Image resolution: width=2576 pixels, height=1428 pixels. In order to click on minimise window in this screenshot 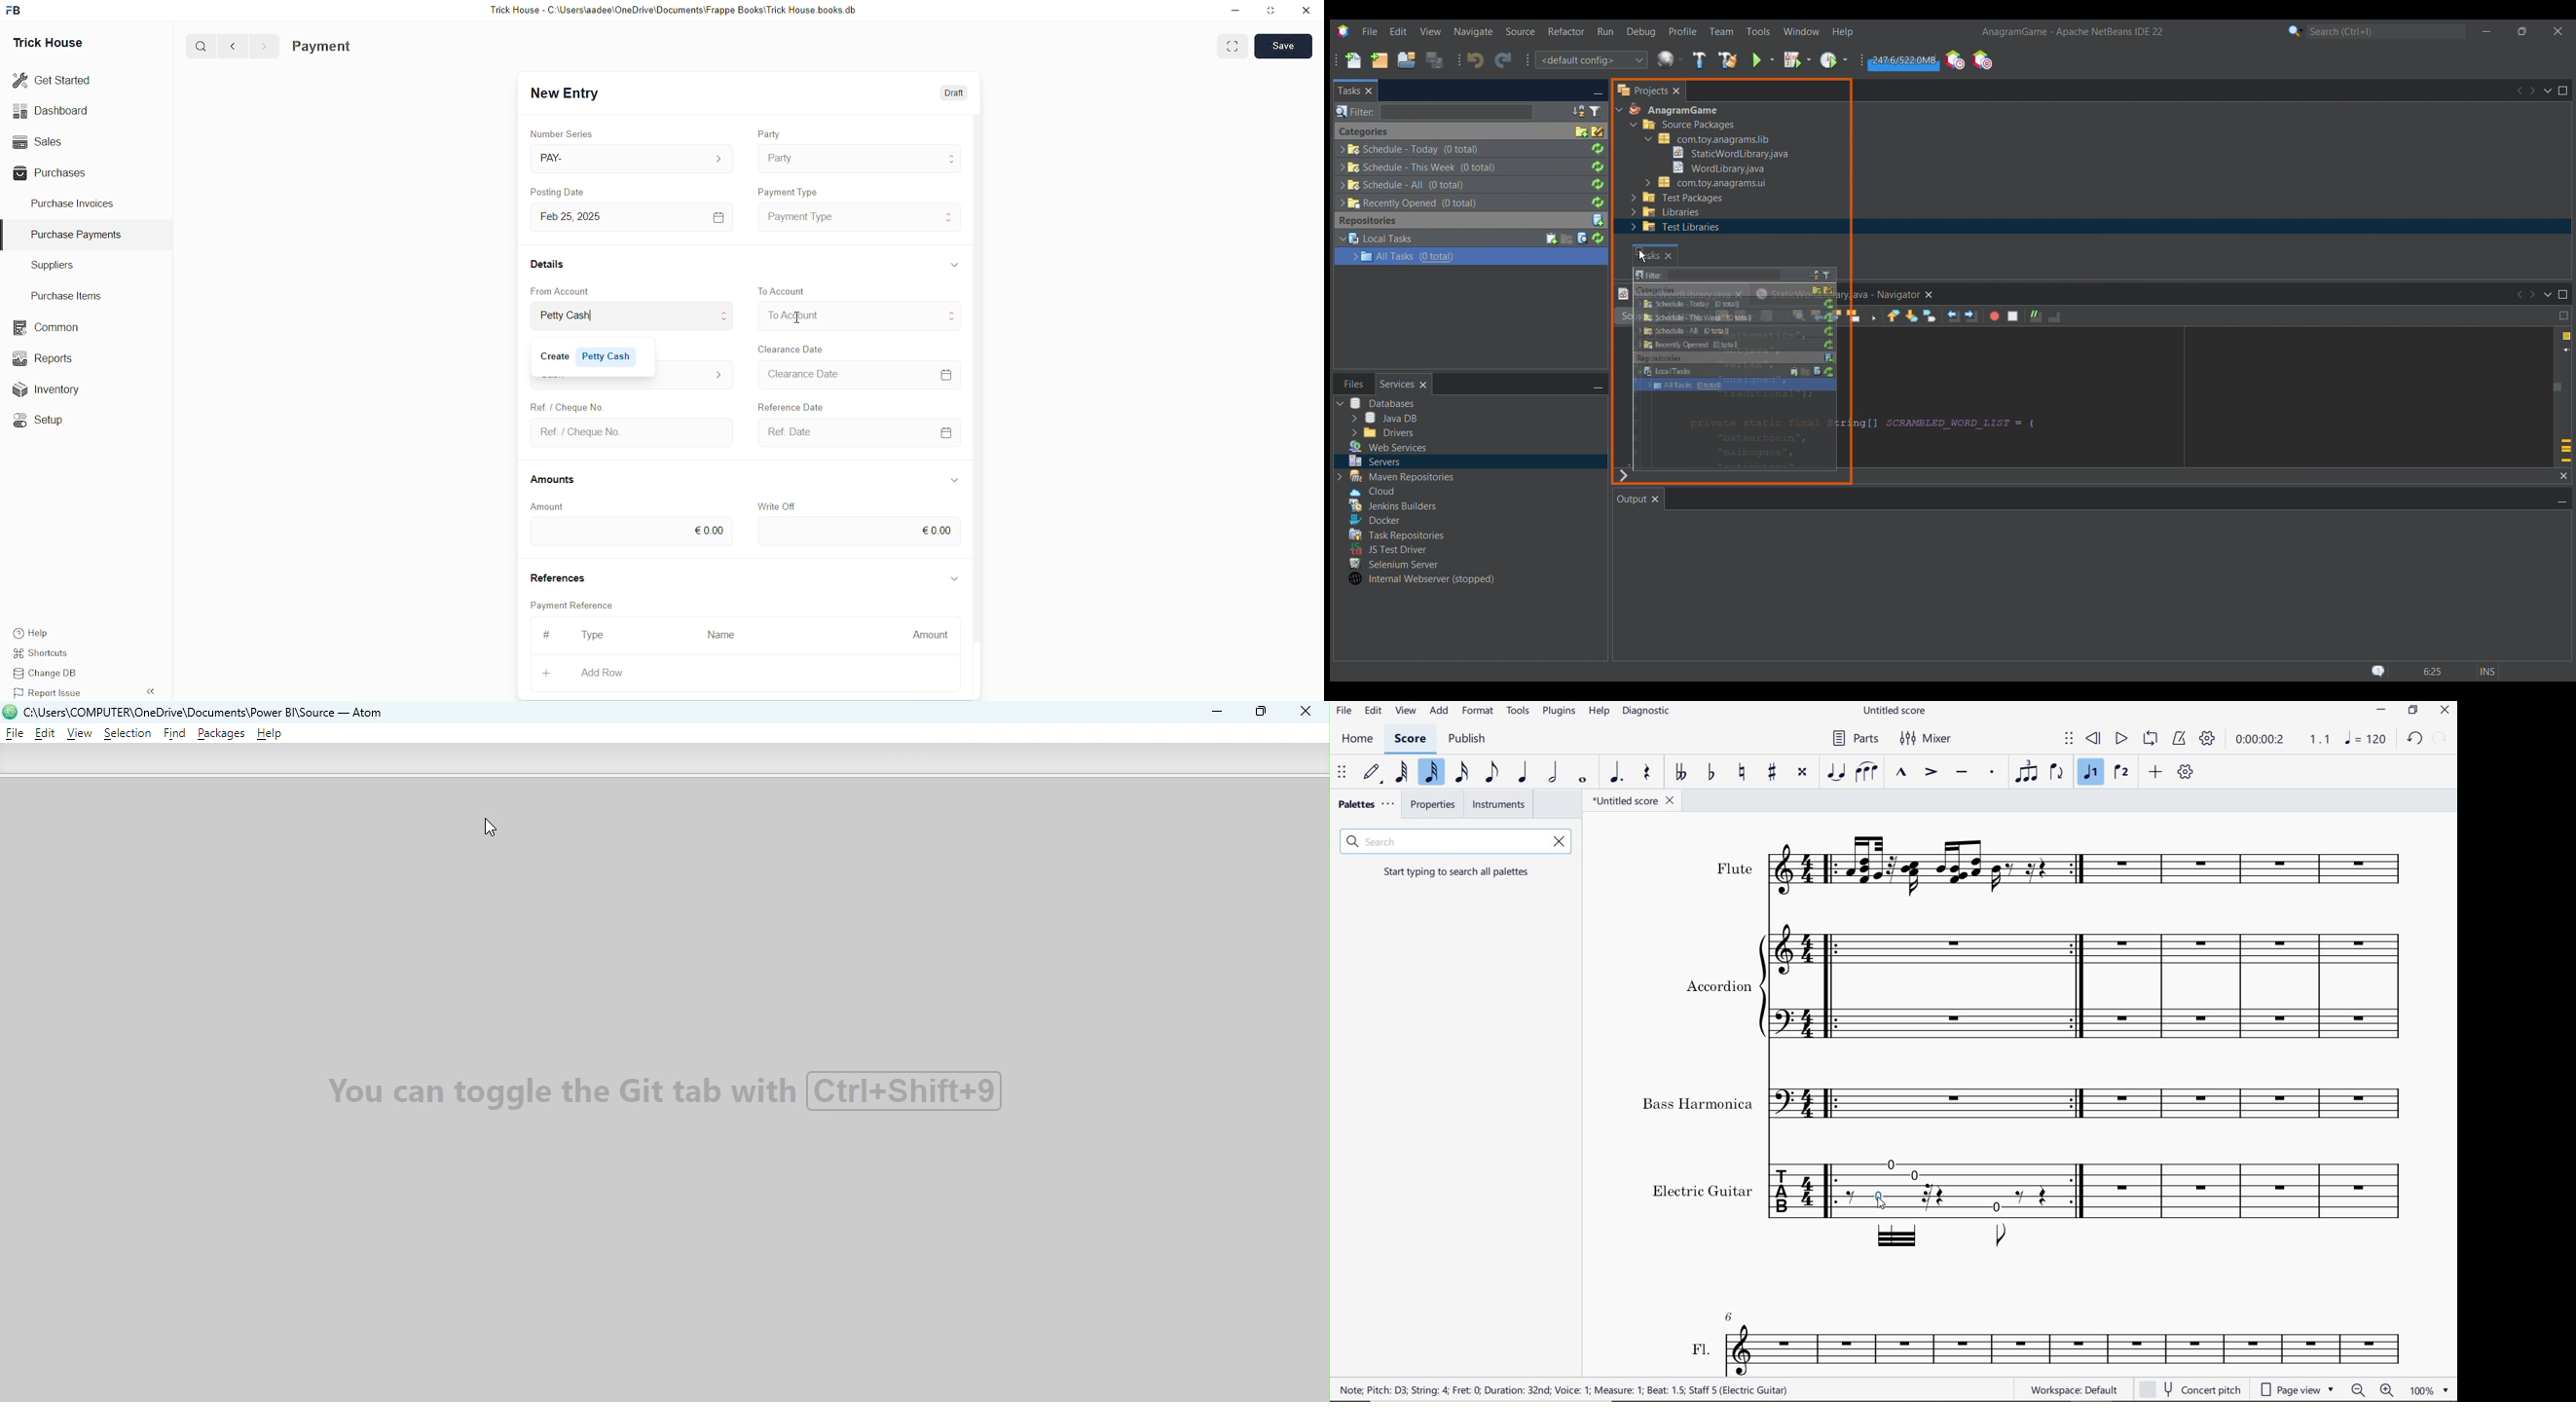, I will do `click(1270, 12)`.